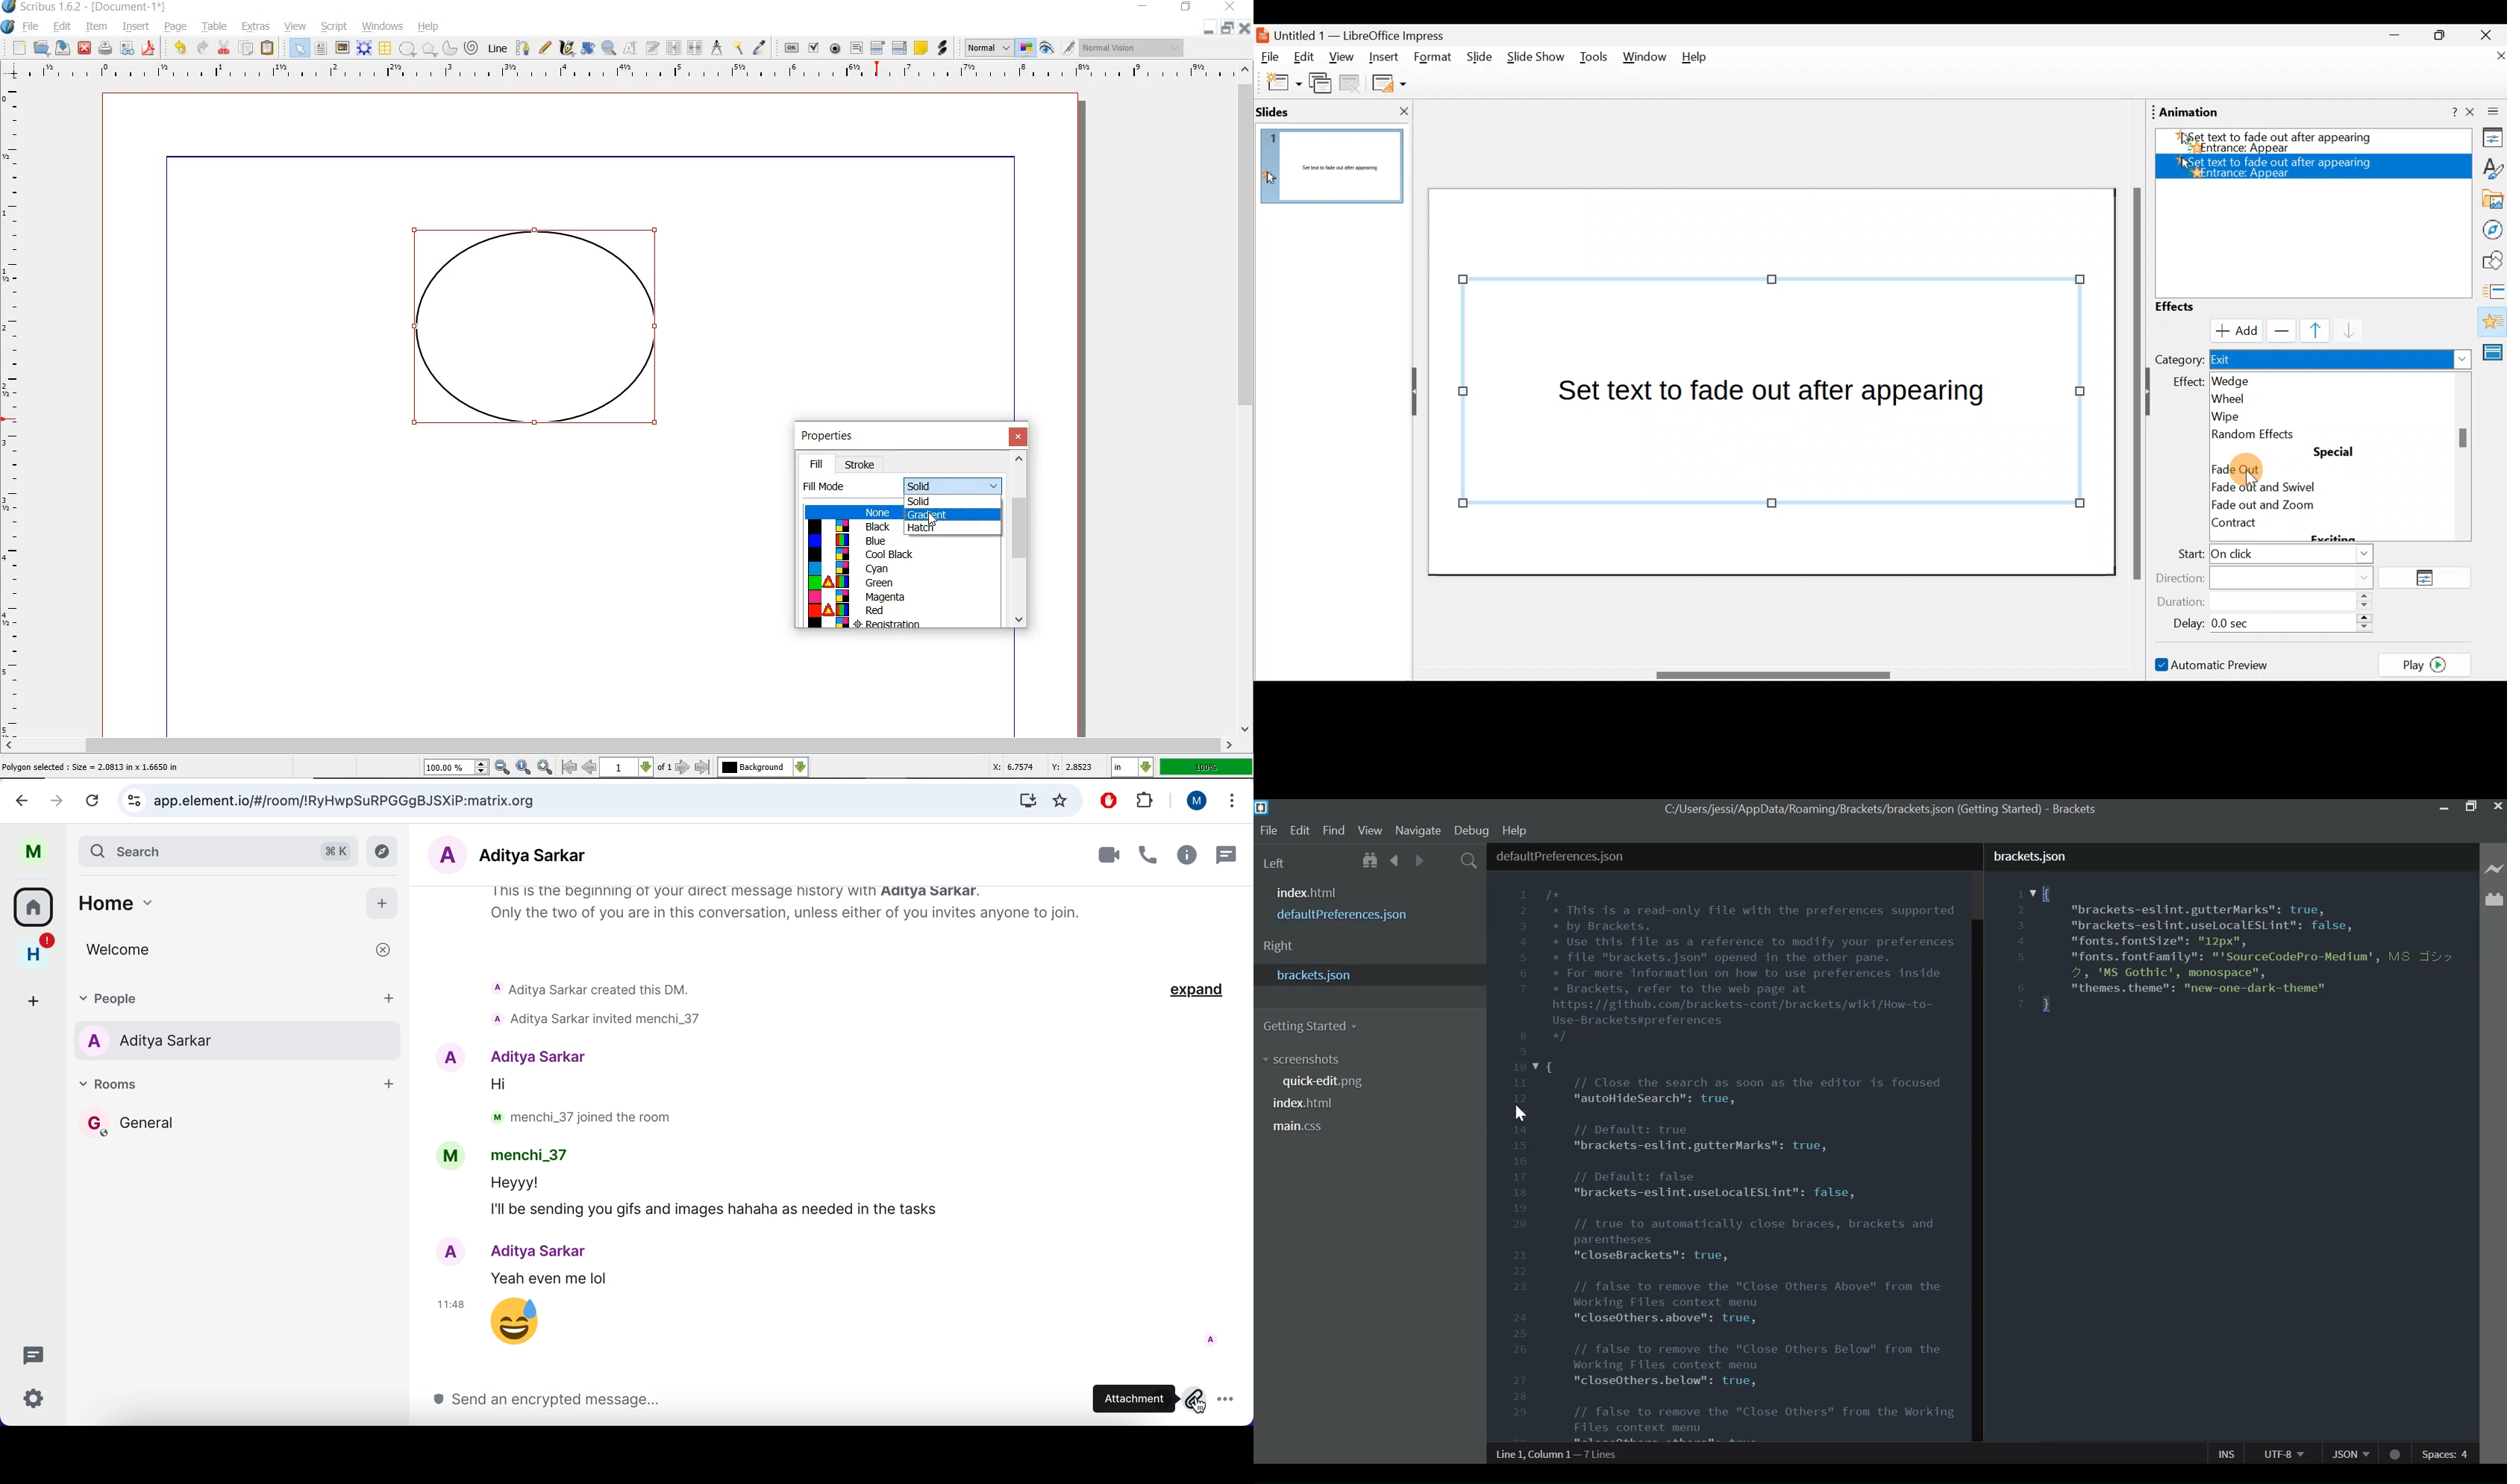  What do you see at coordinates (877, 47) in the screenshot?
I see `PDF COMBO BOX` at bounding box center [877, 47].